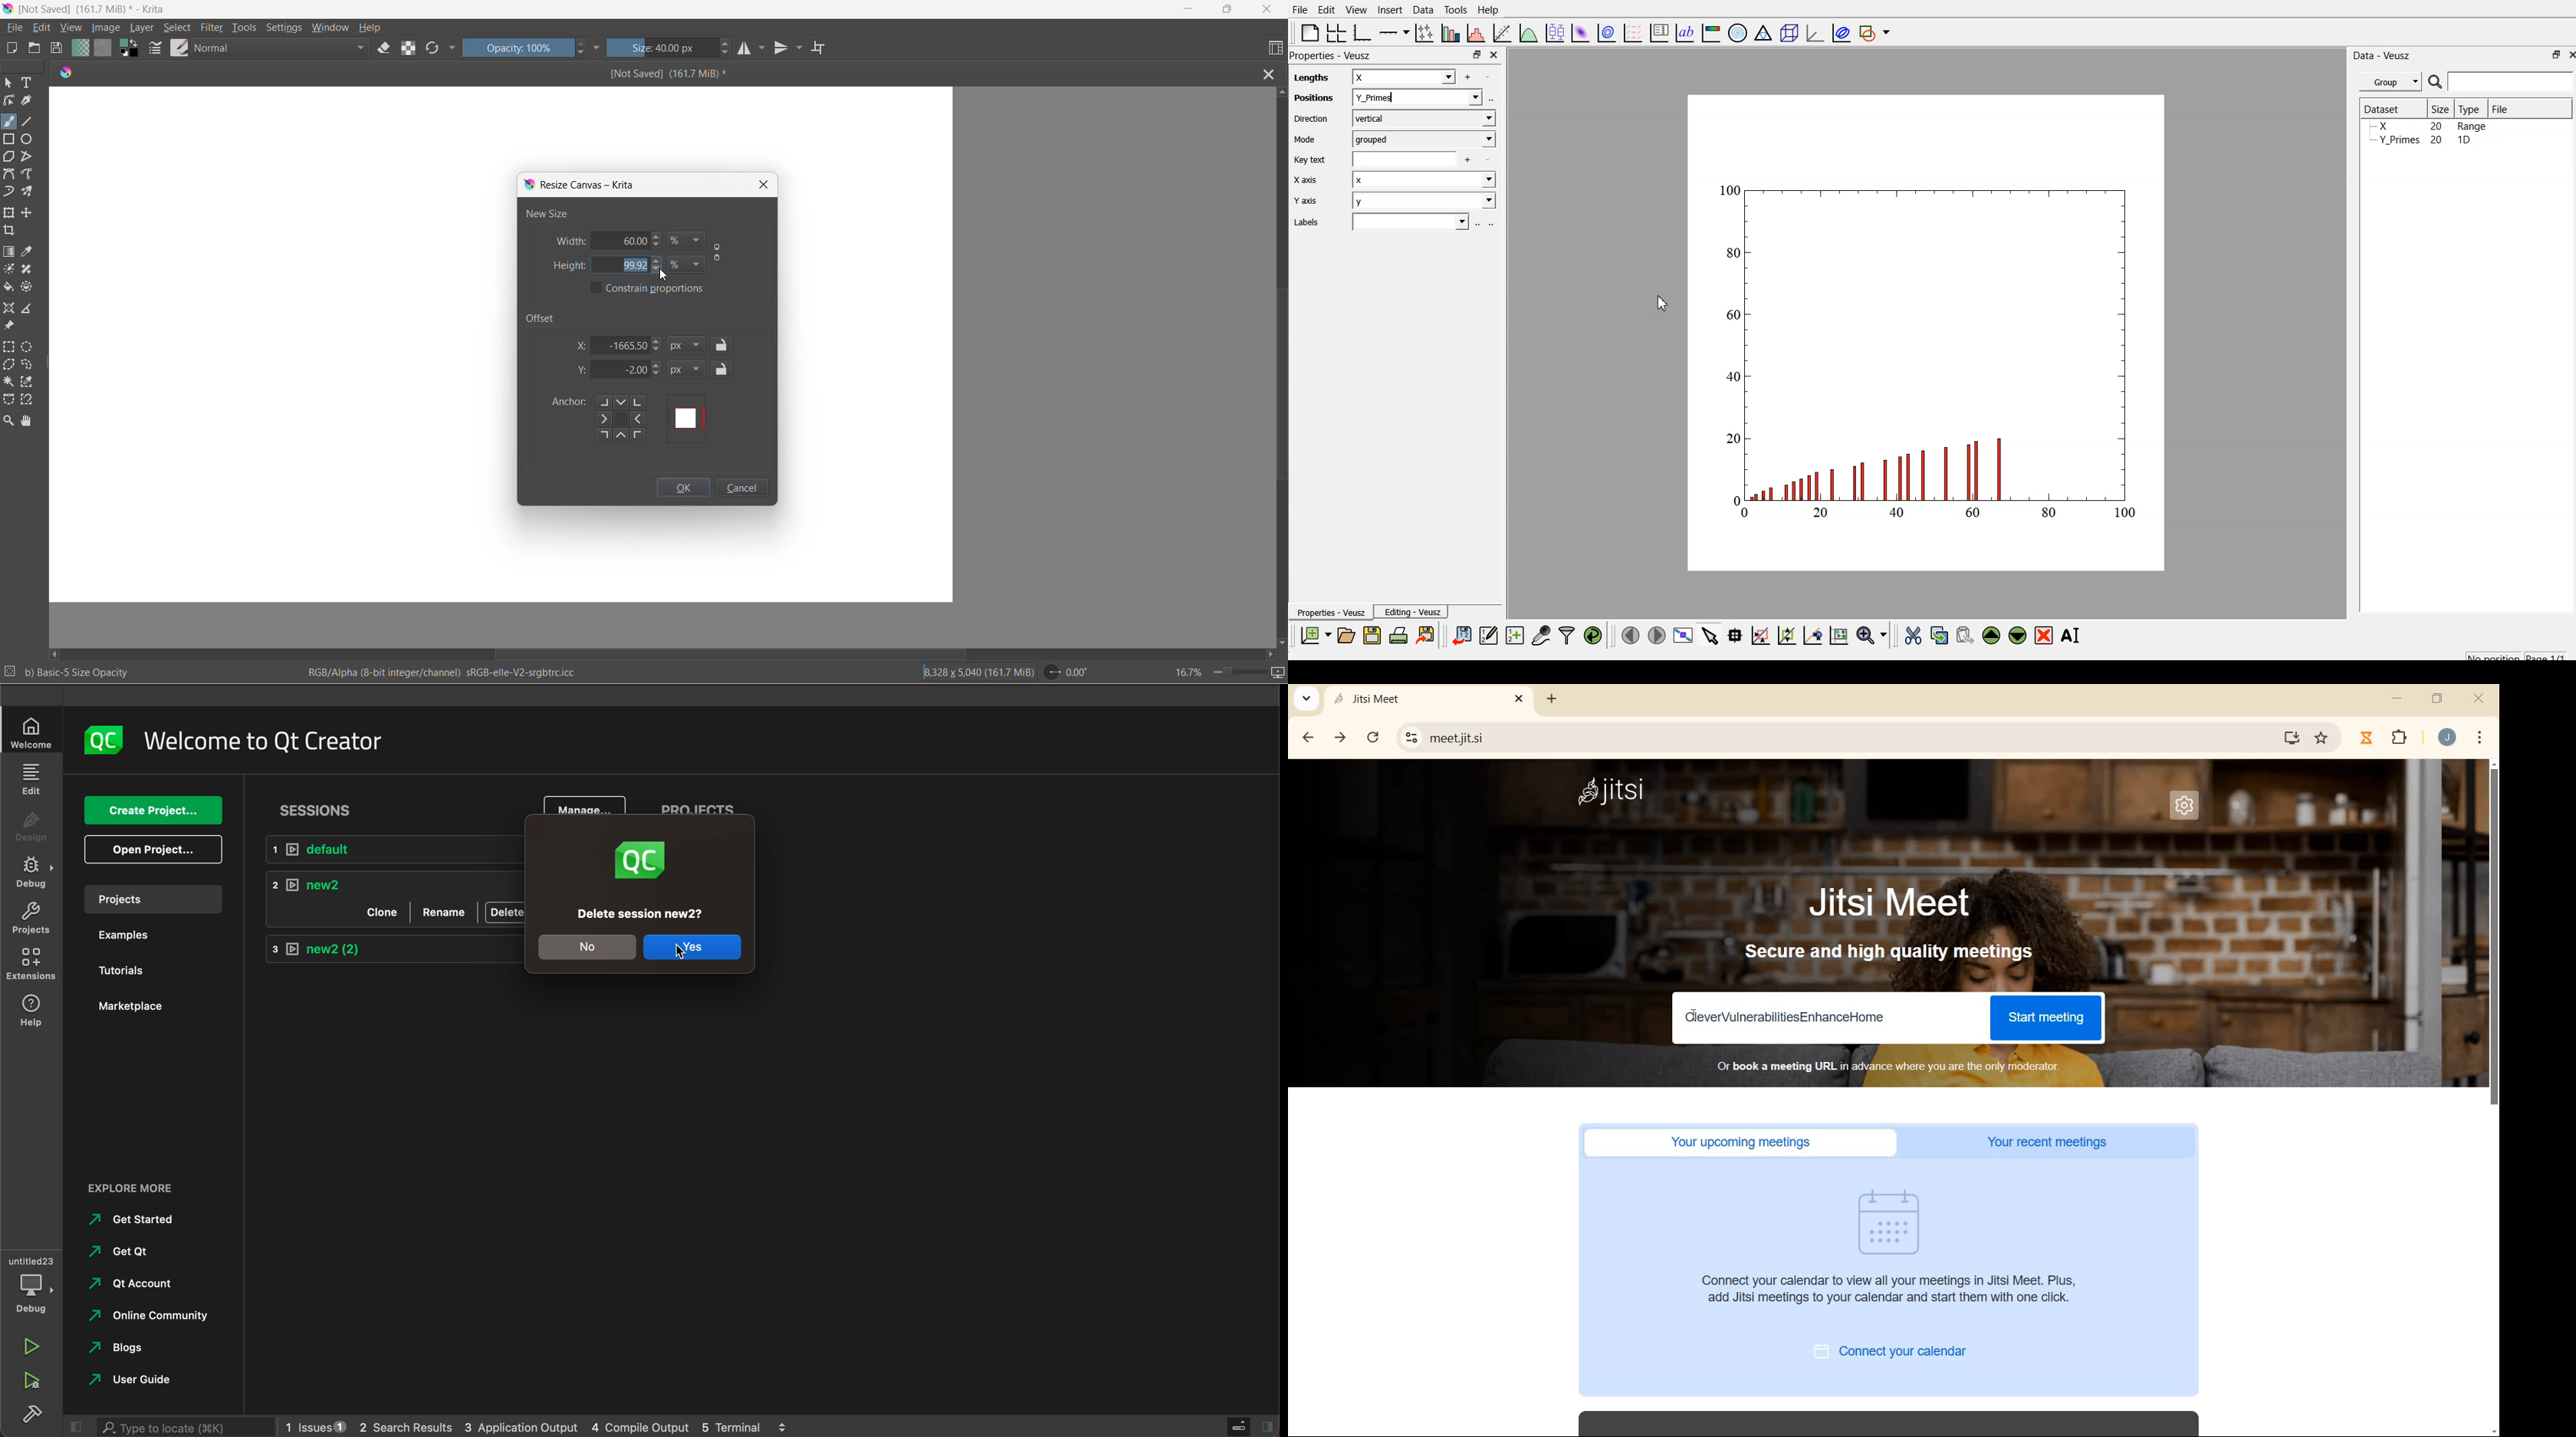 This screenshot has height=1456, width=2576. Describe the element at coordinates (598, 48) in the screenshot. I see `more settings dropdown button` at that location.